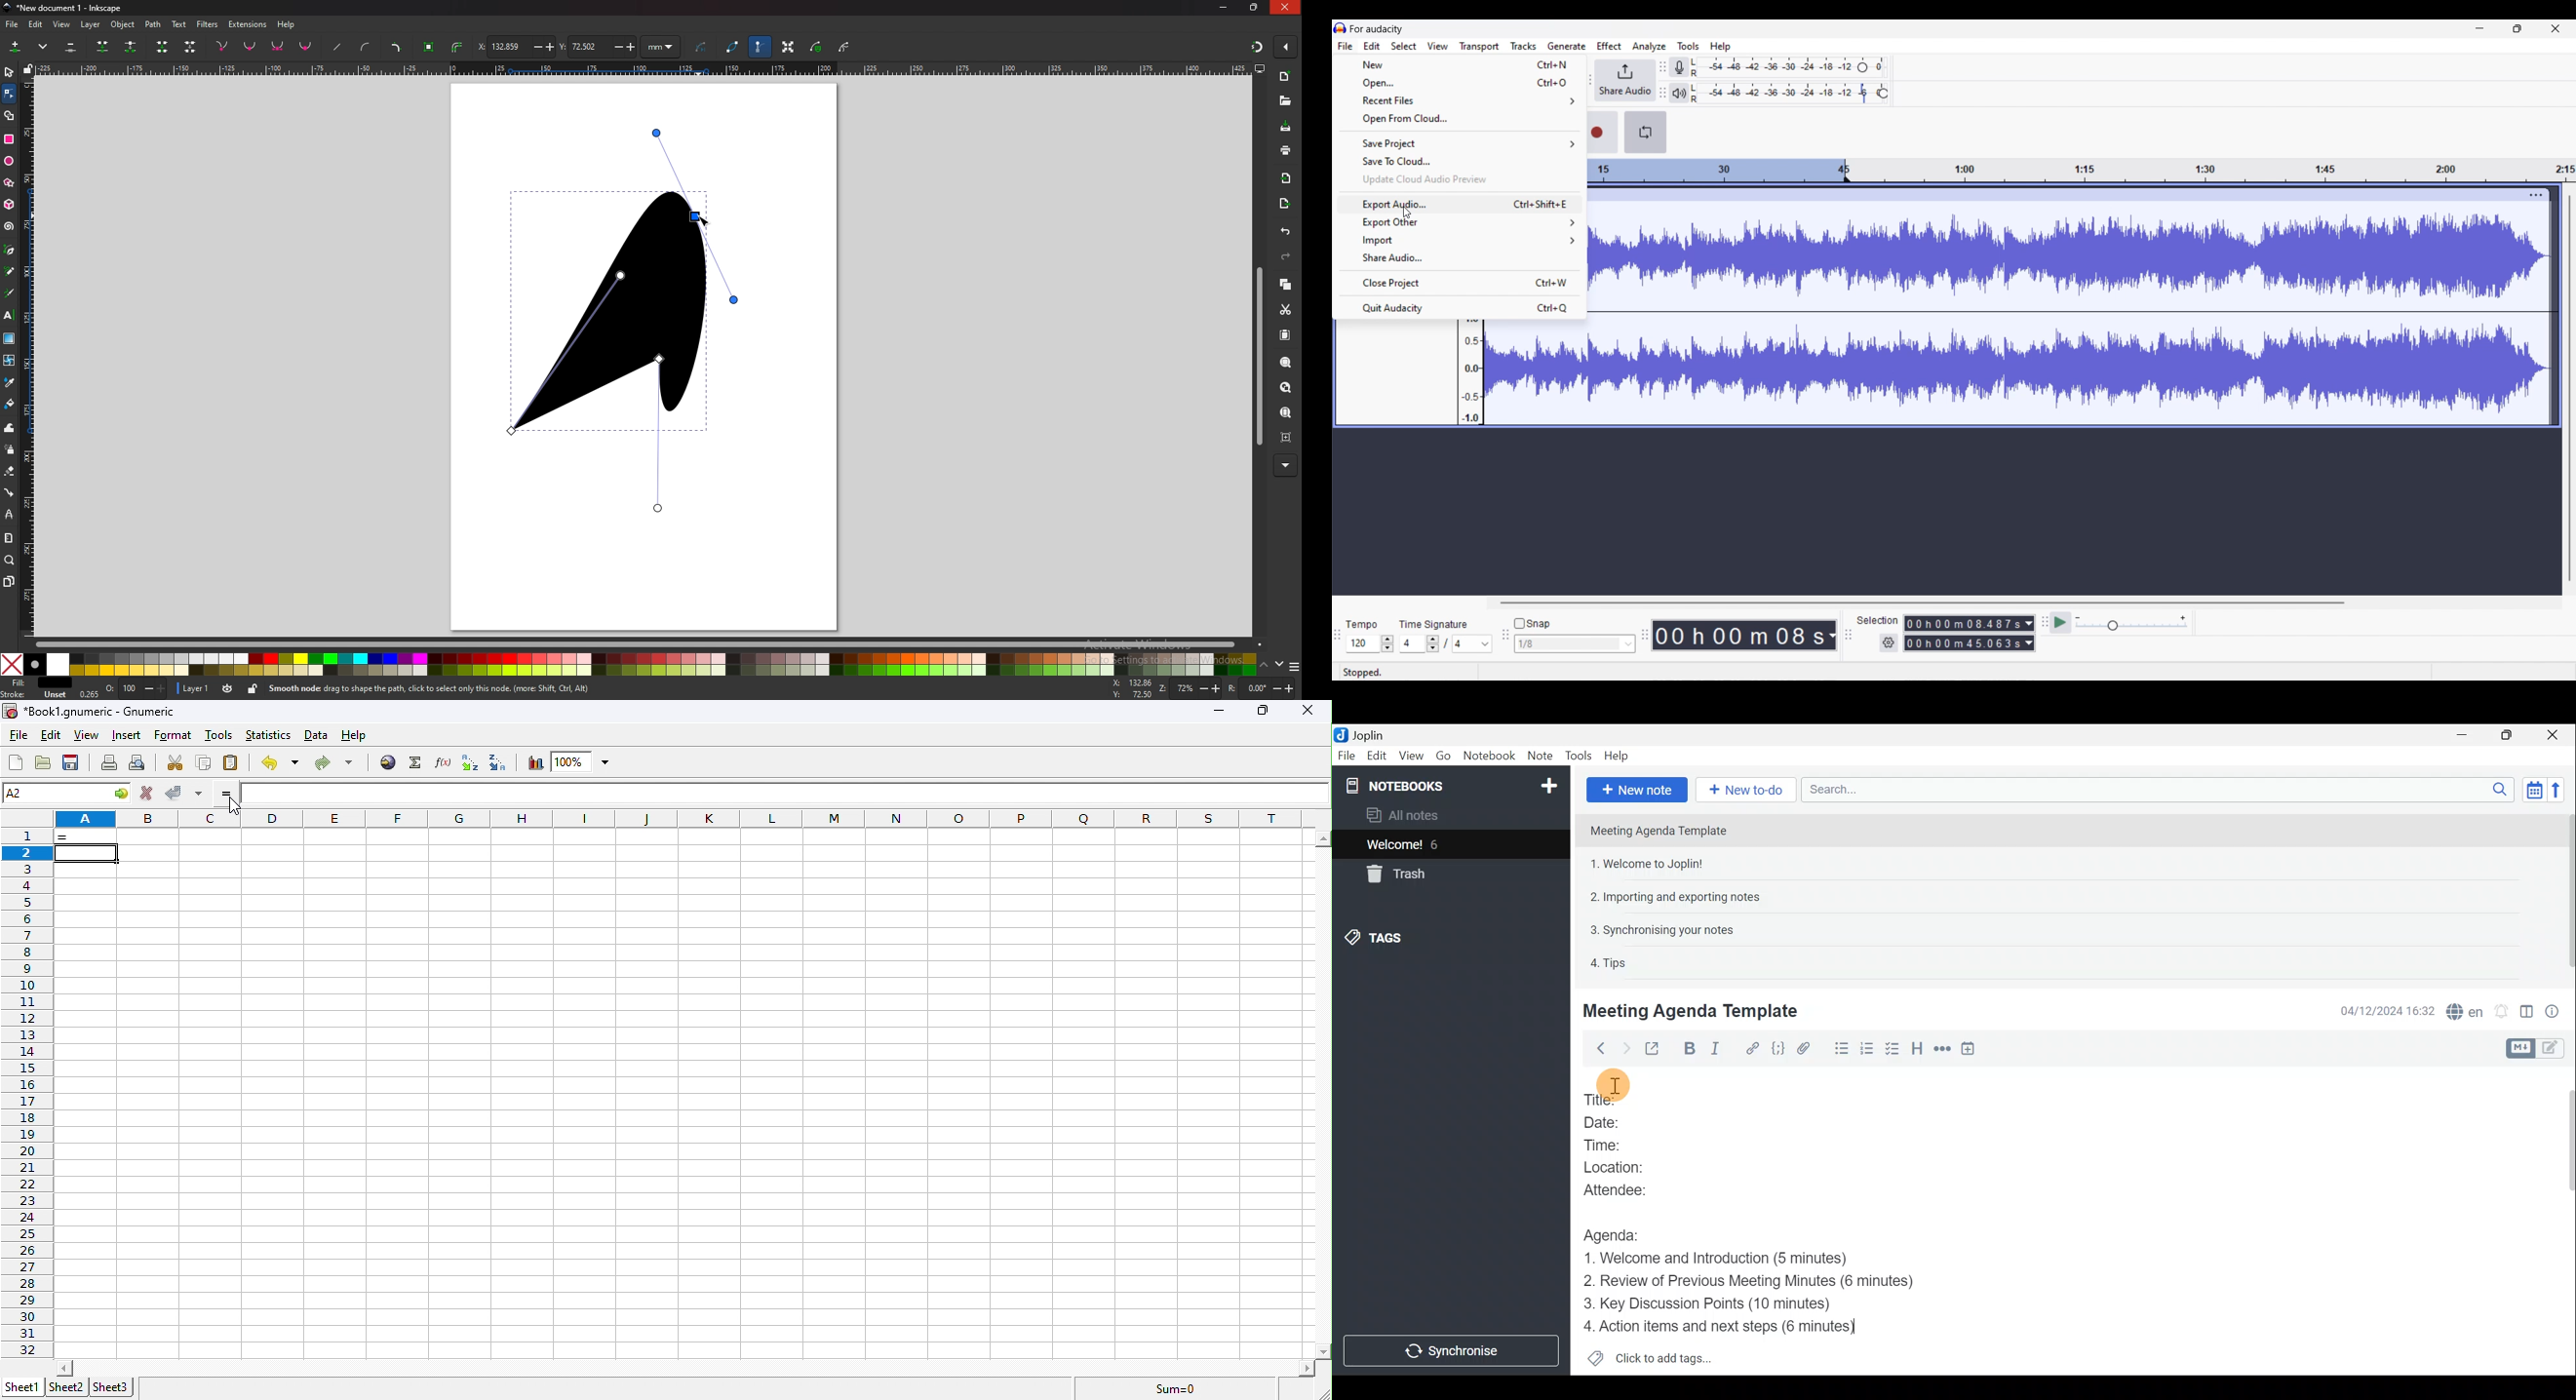  I want to click on Cursor, so click(1408, 212).